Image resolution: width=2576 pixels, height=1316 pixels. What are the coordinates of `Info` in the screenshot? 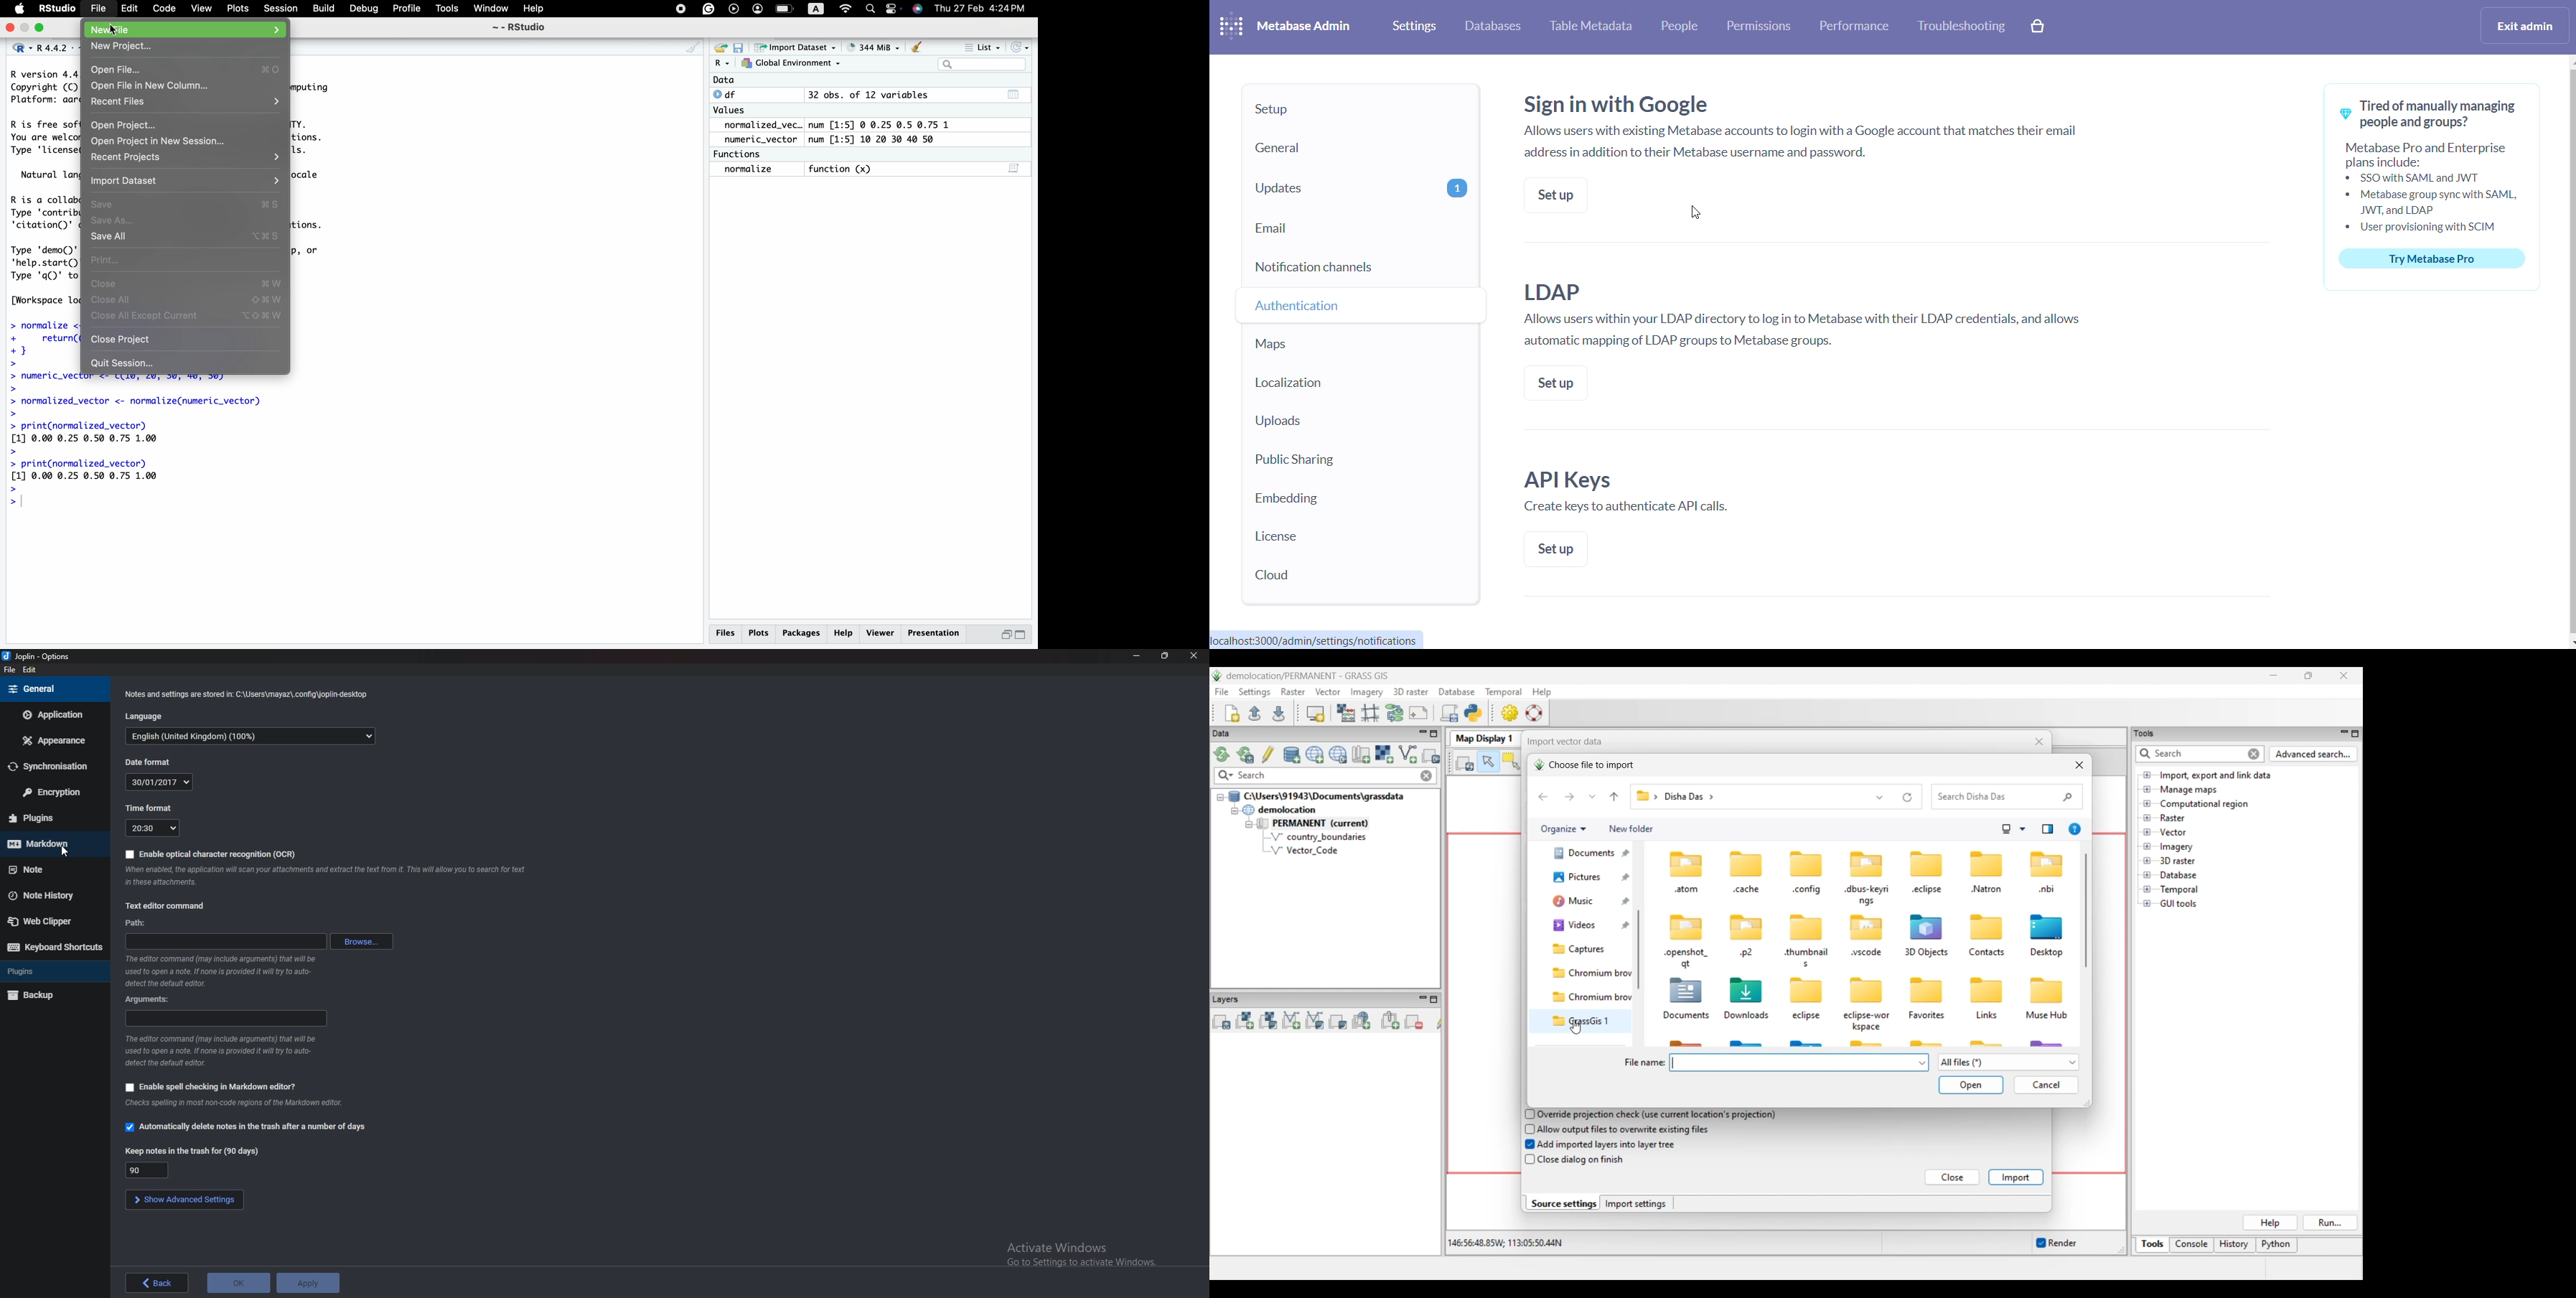 It's located at (327, 875).